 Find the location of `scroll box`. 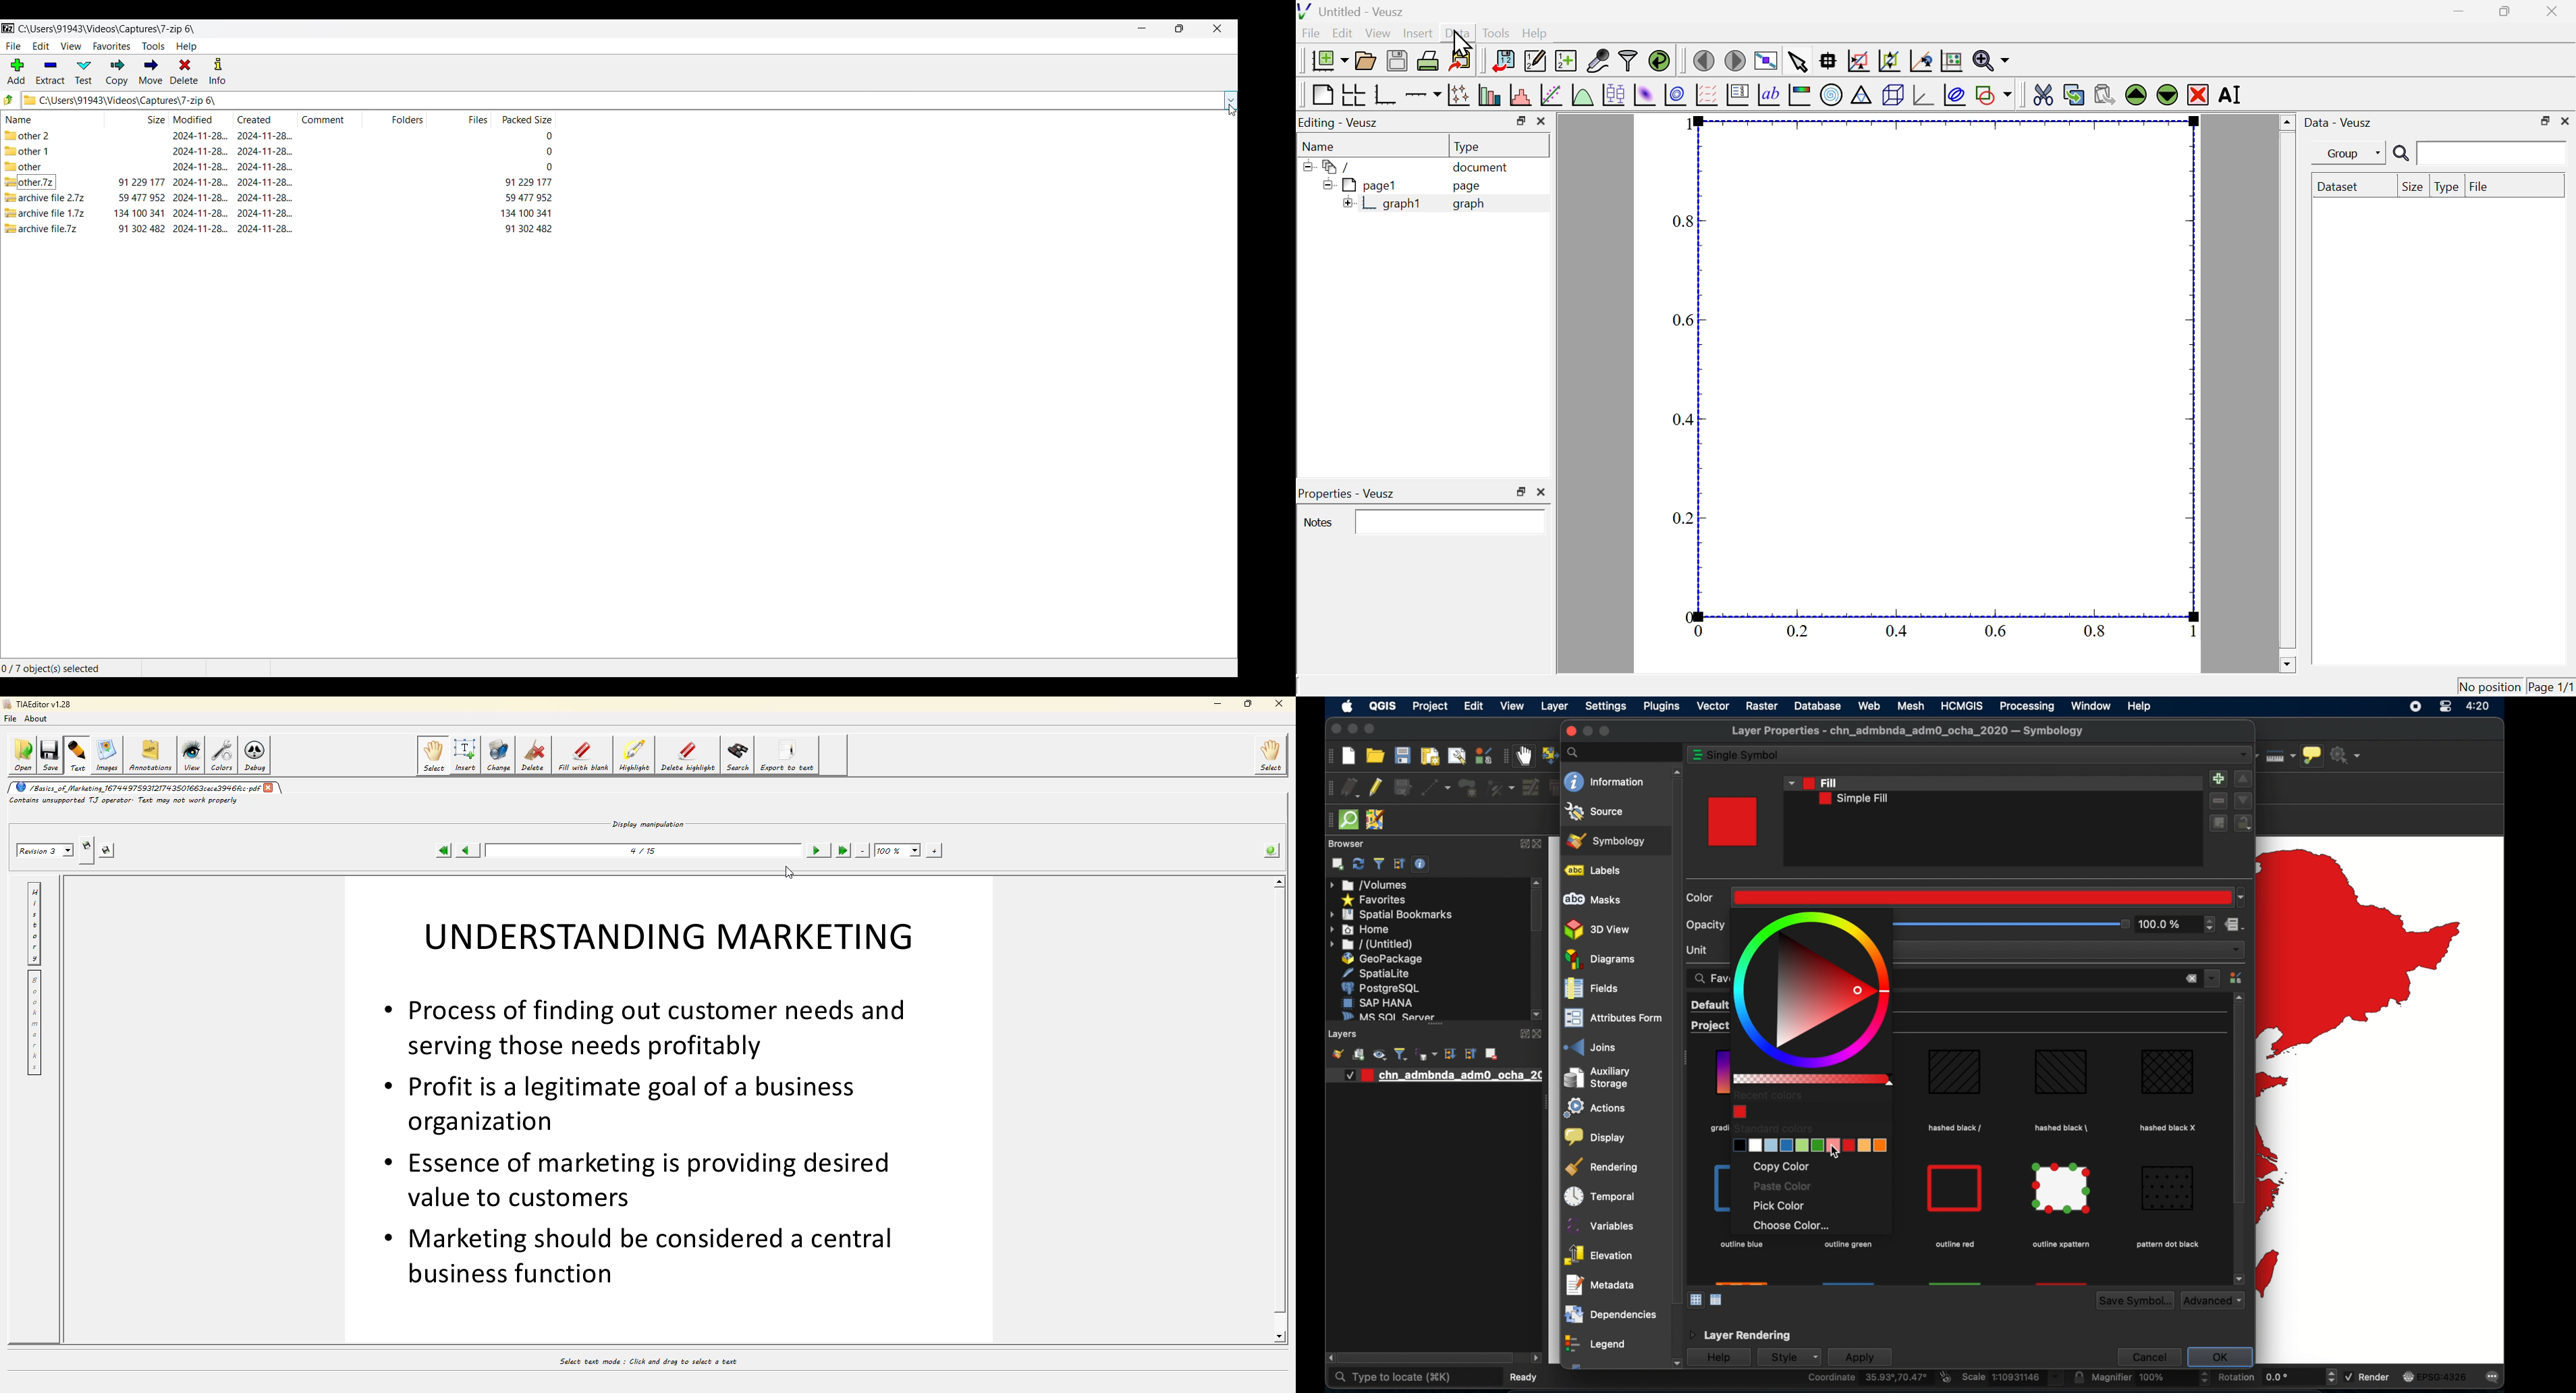

scroll box is located at coordinates (2238, 1107).